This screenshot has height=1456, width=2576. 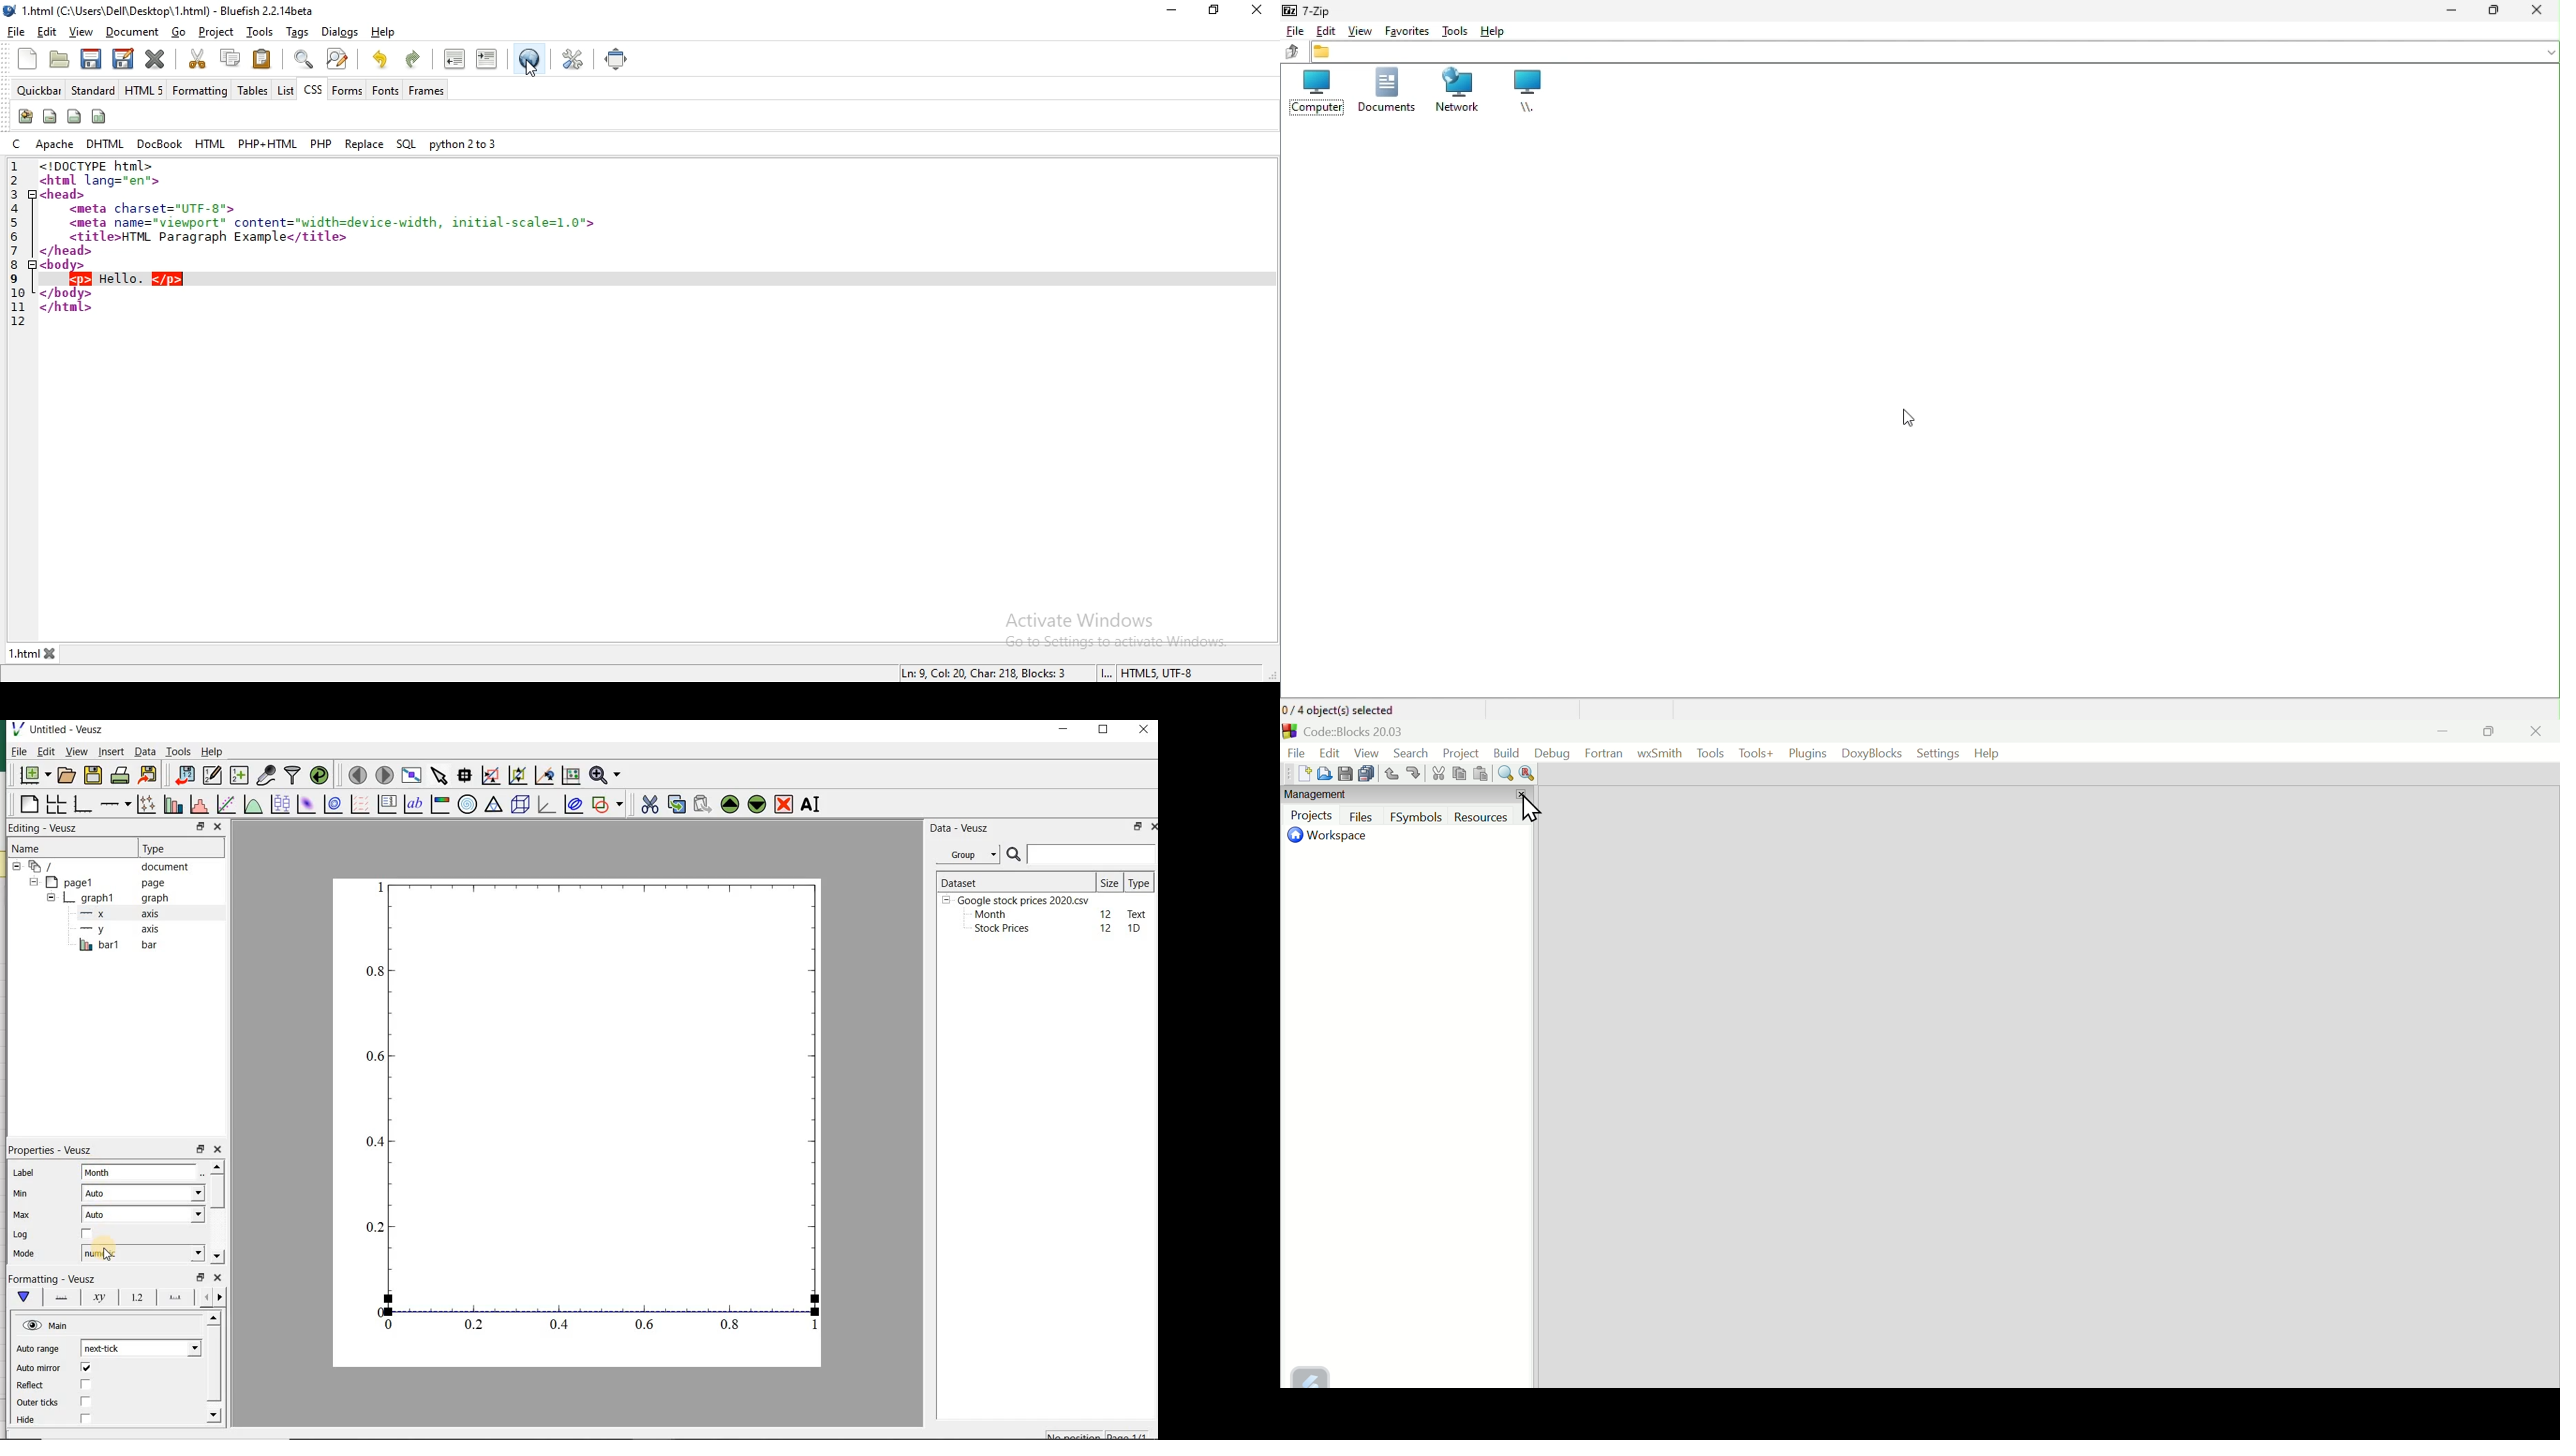 What do you see at coordinates (180, 32) in the screenshot?
I see `go` at bounding box center [180, 32].